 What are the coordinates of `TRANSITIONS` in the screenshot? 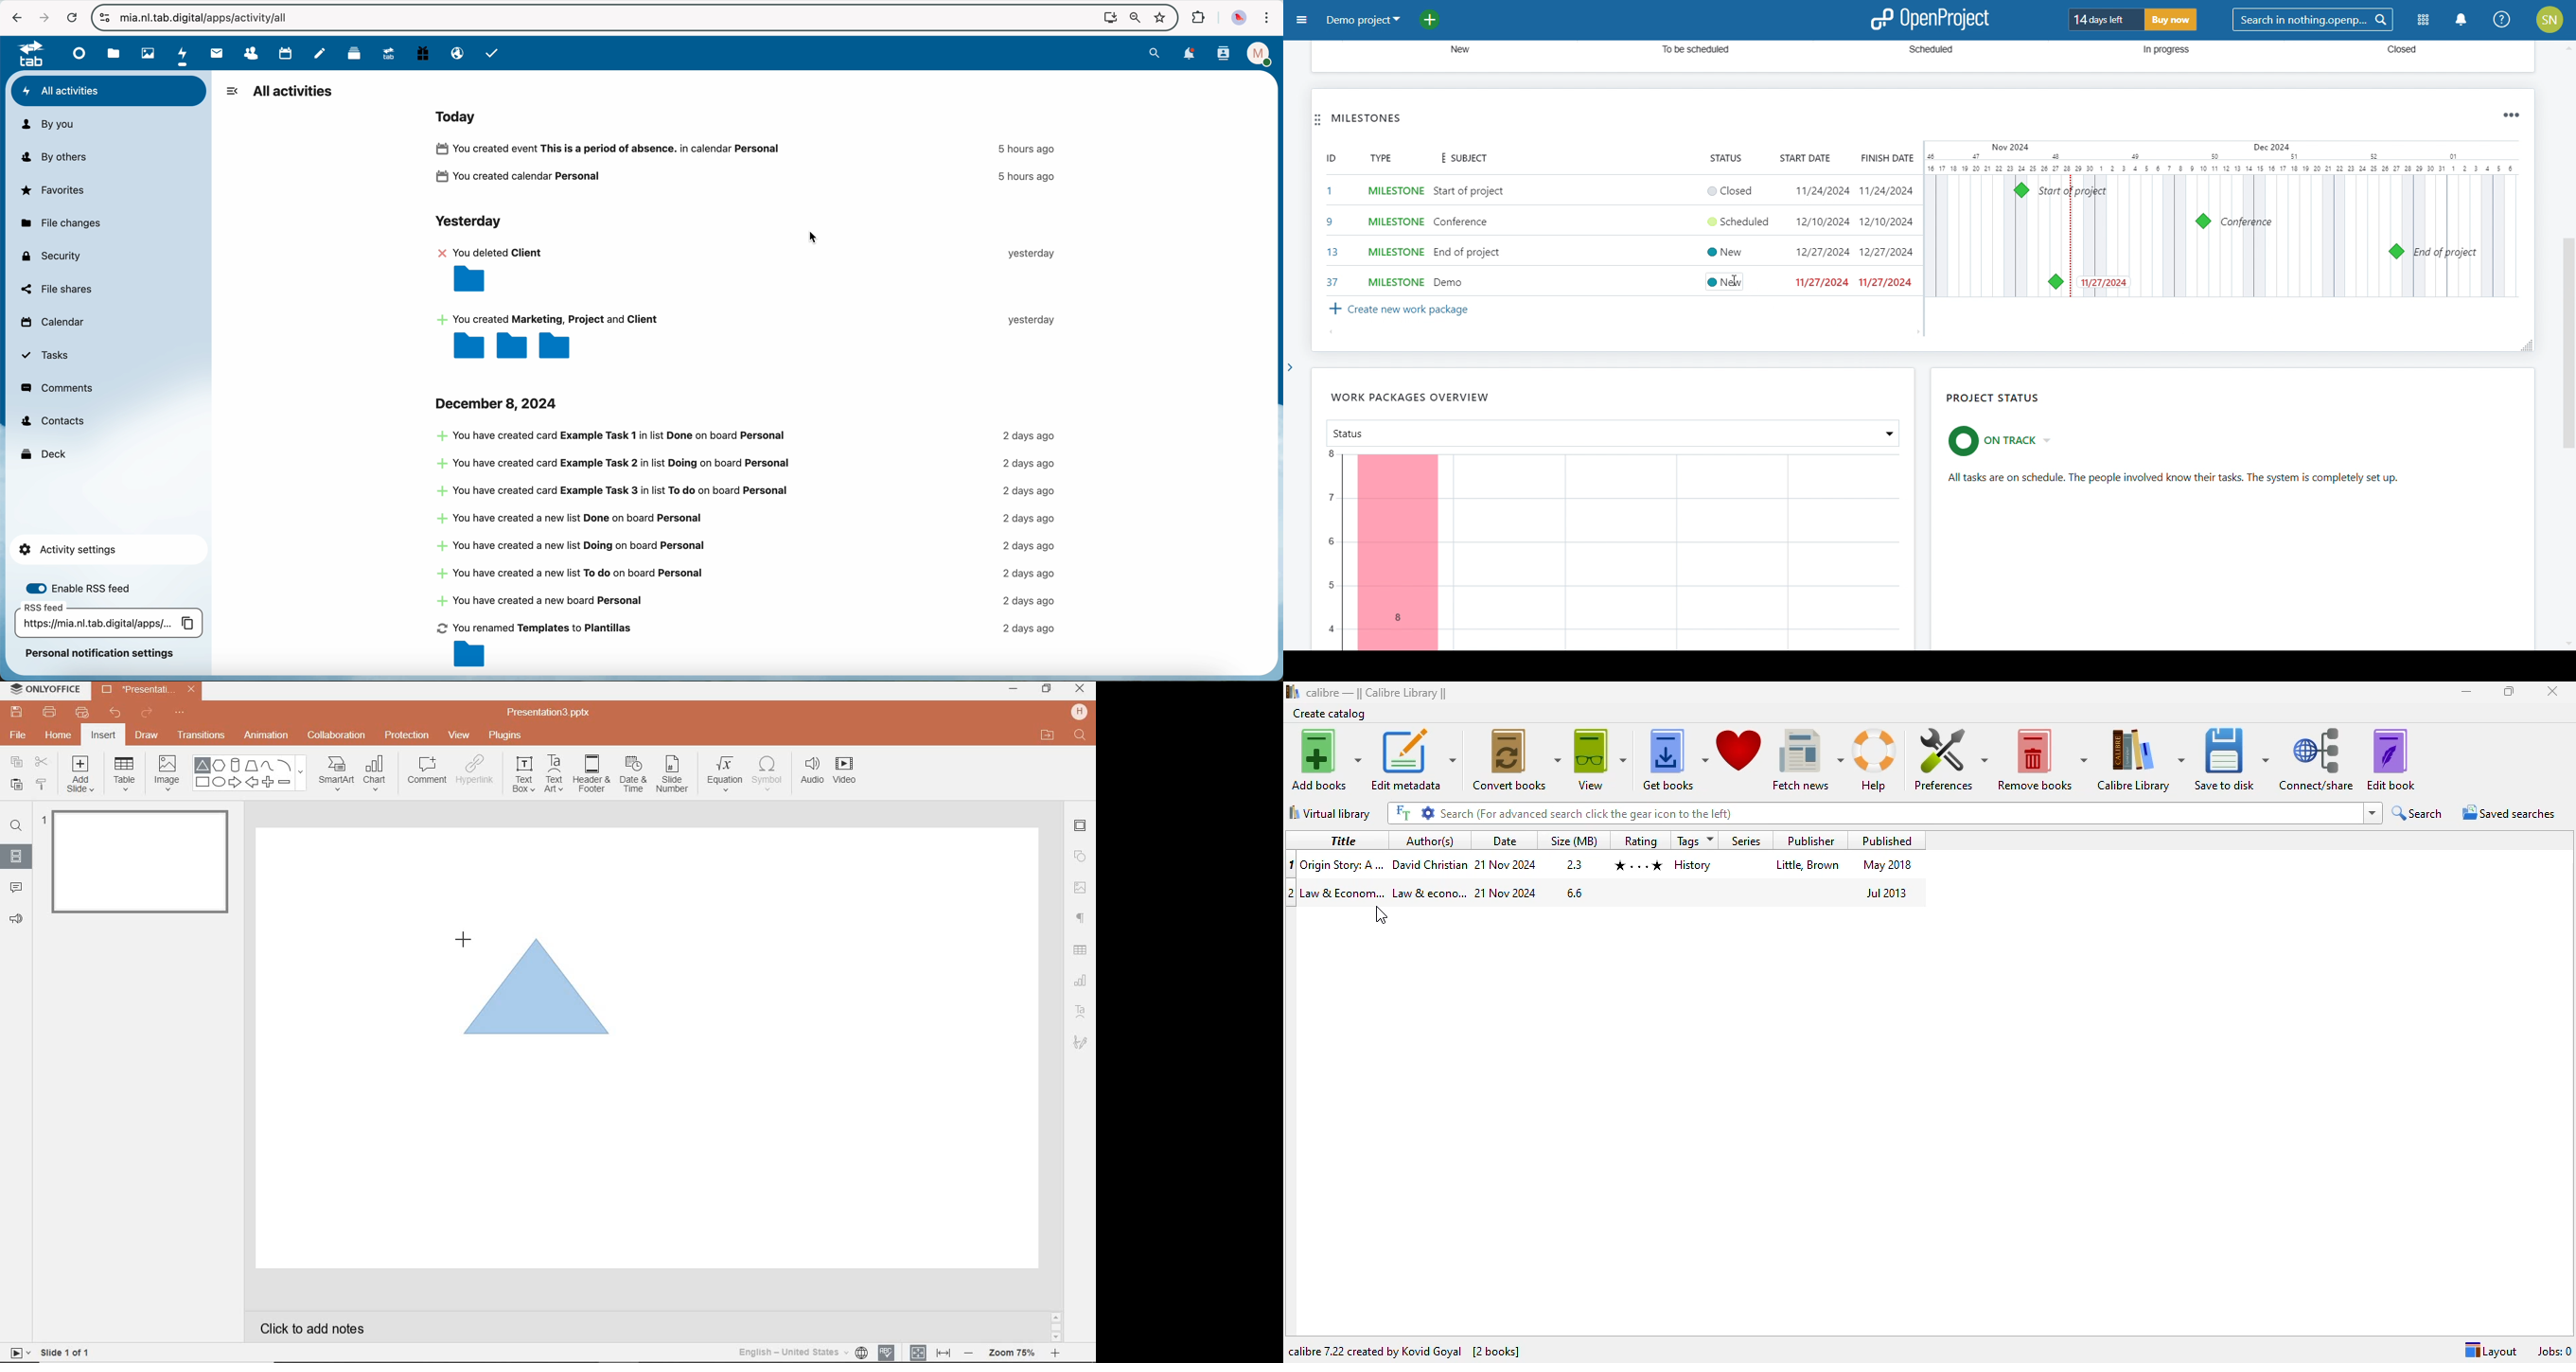 It's located at (203, 735).